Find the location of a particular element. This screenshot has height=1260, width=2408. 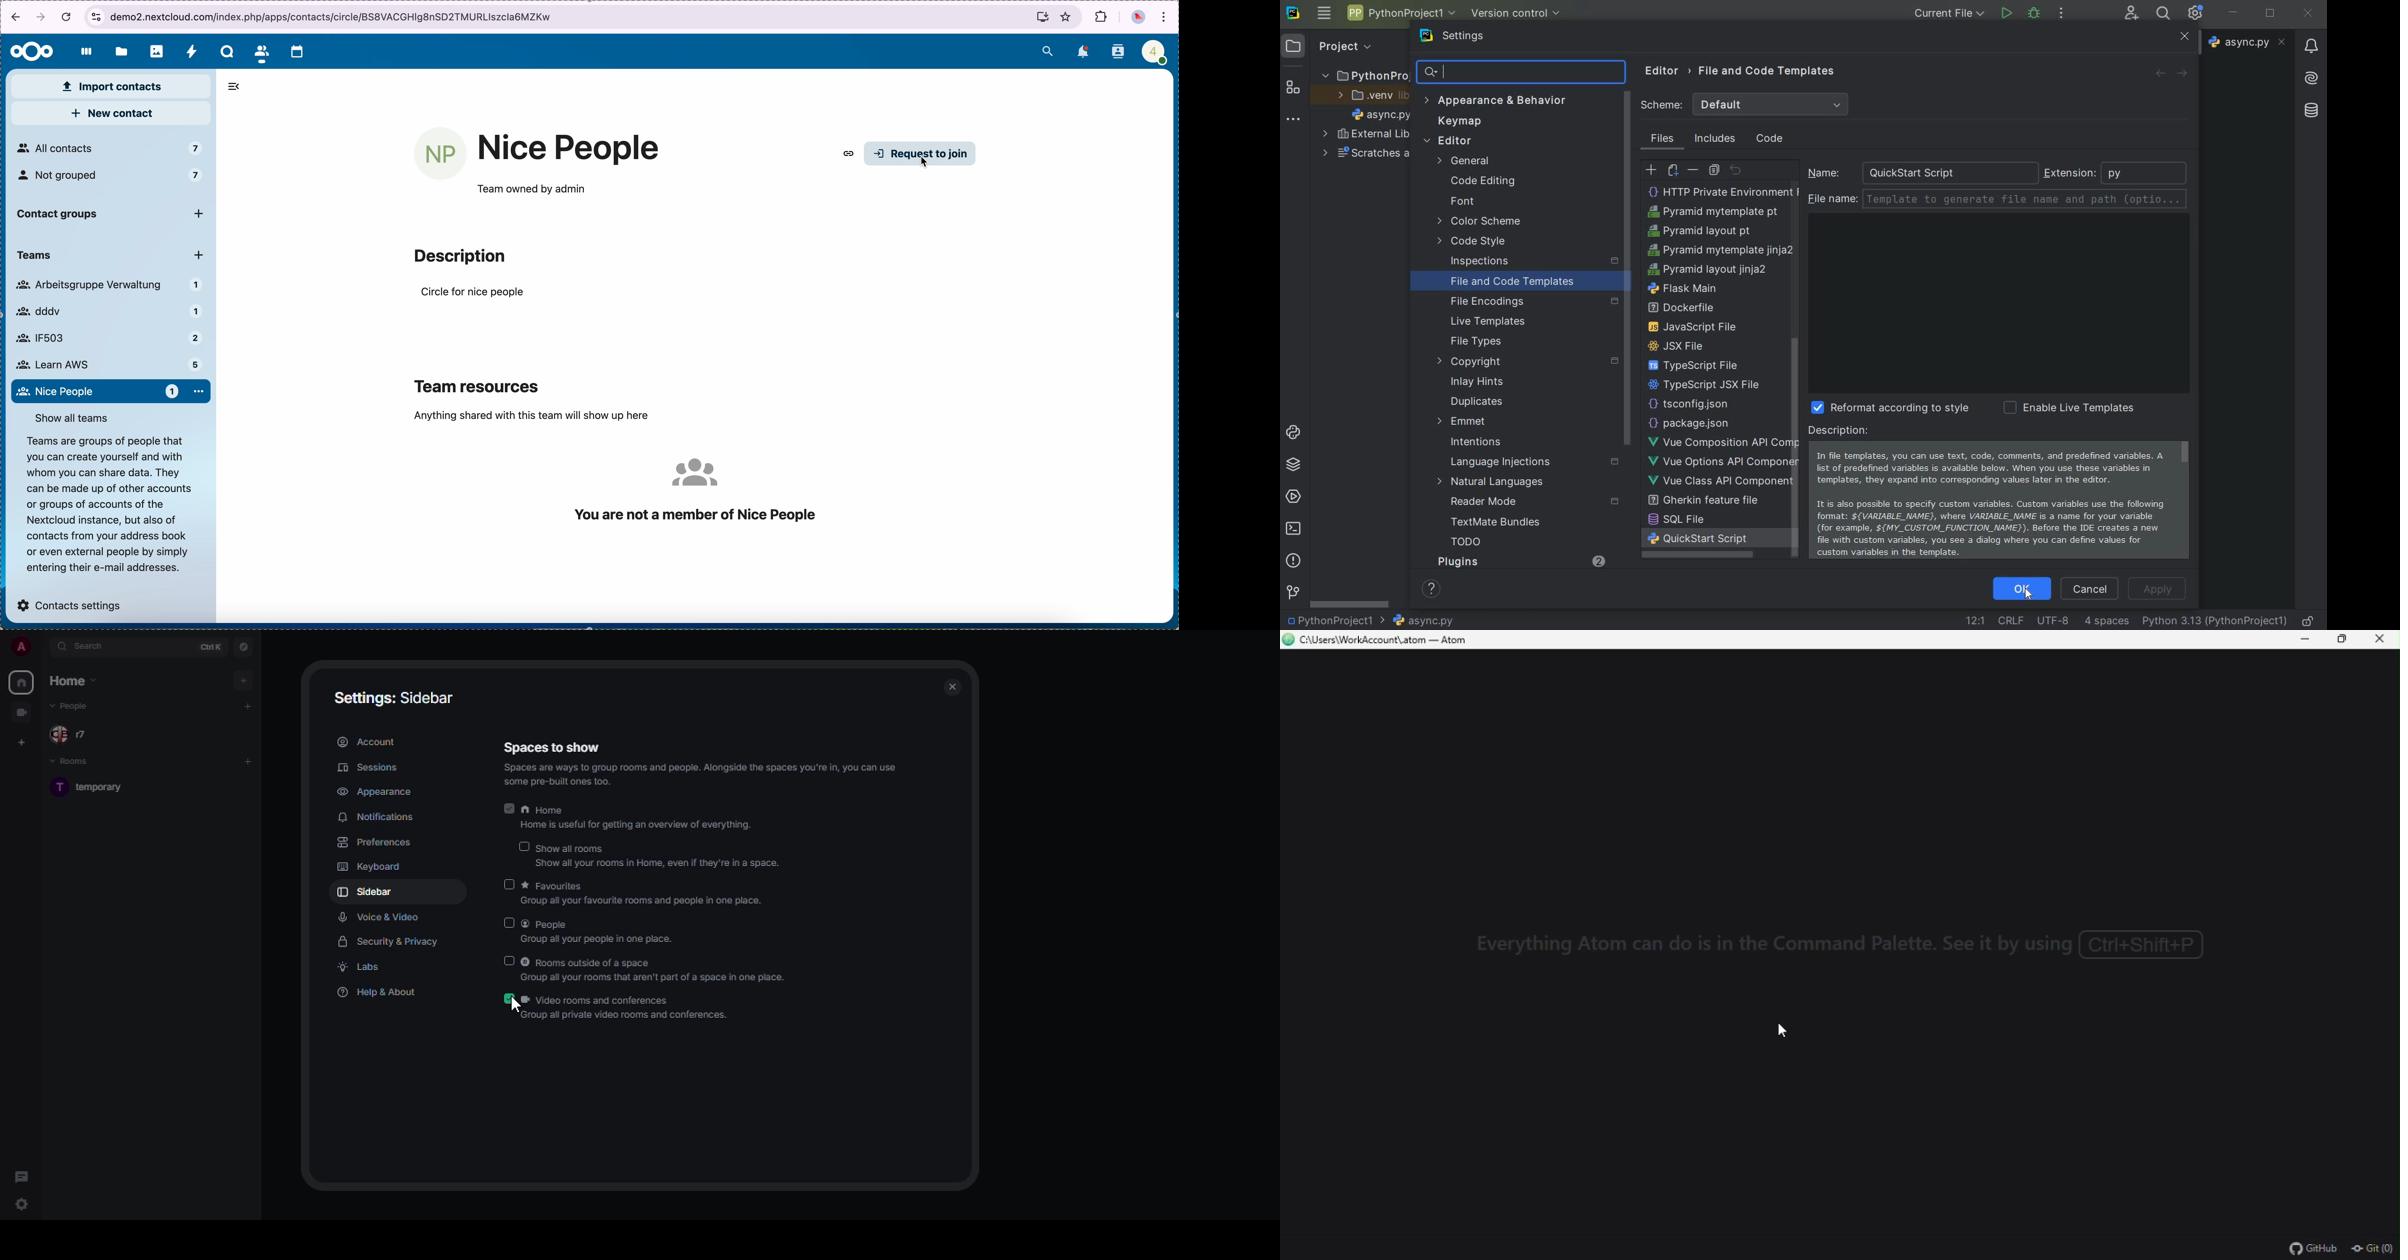

home is located at coordinates (638, 818).